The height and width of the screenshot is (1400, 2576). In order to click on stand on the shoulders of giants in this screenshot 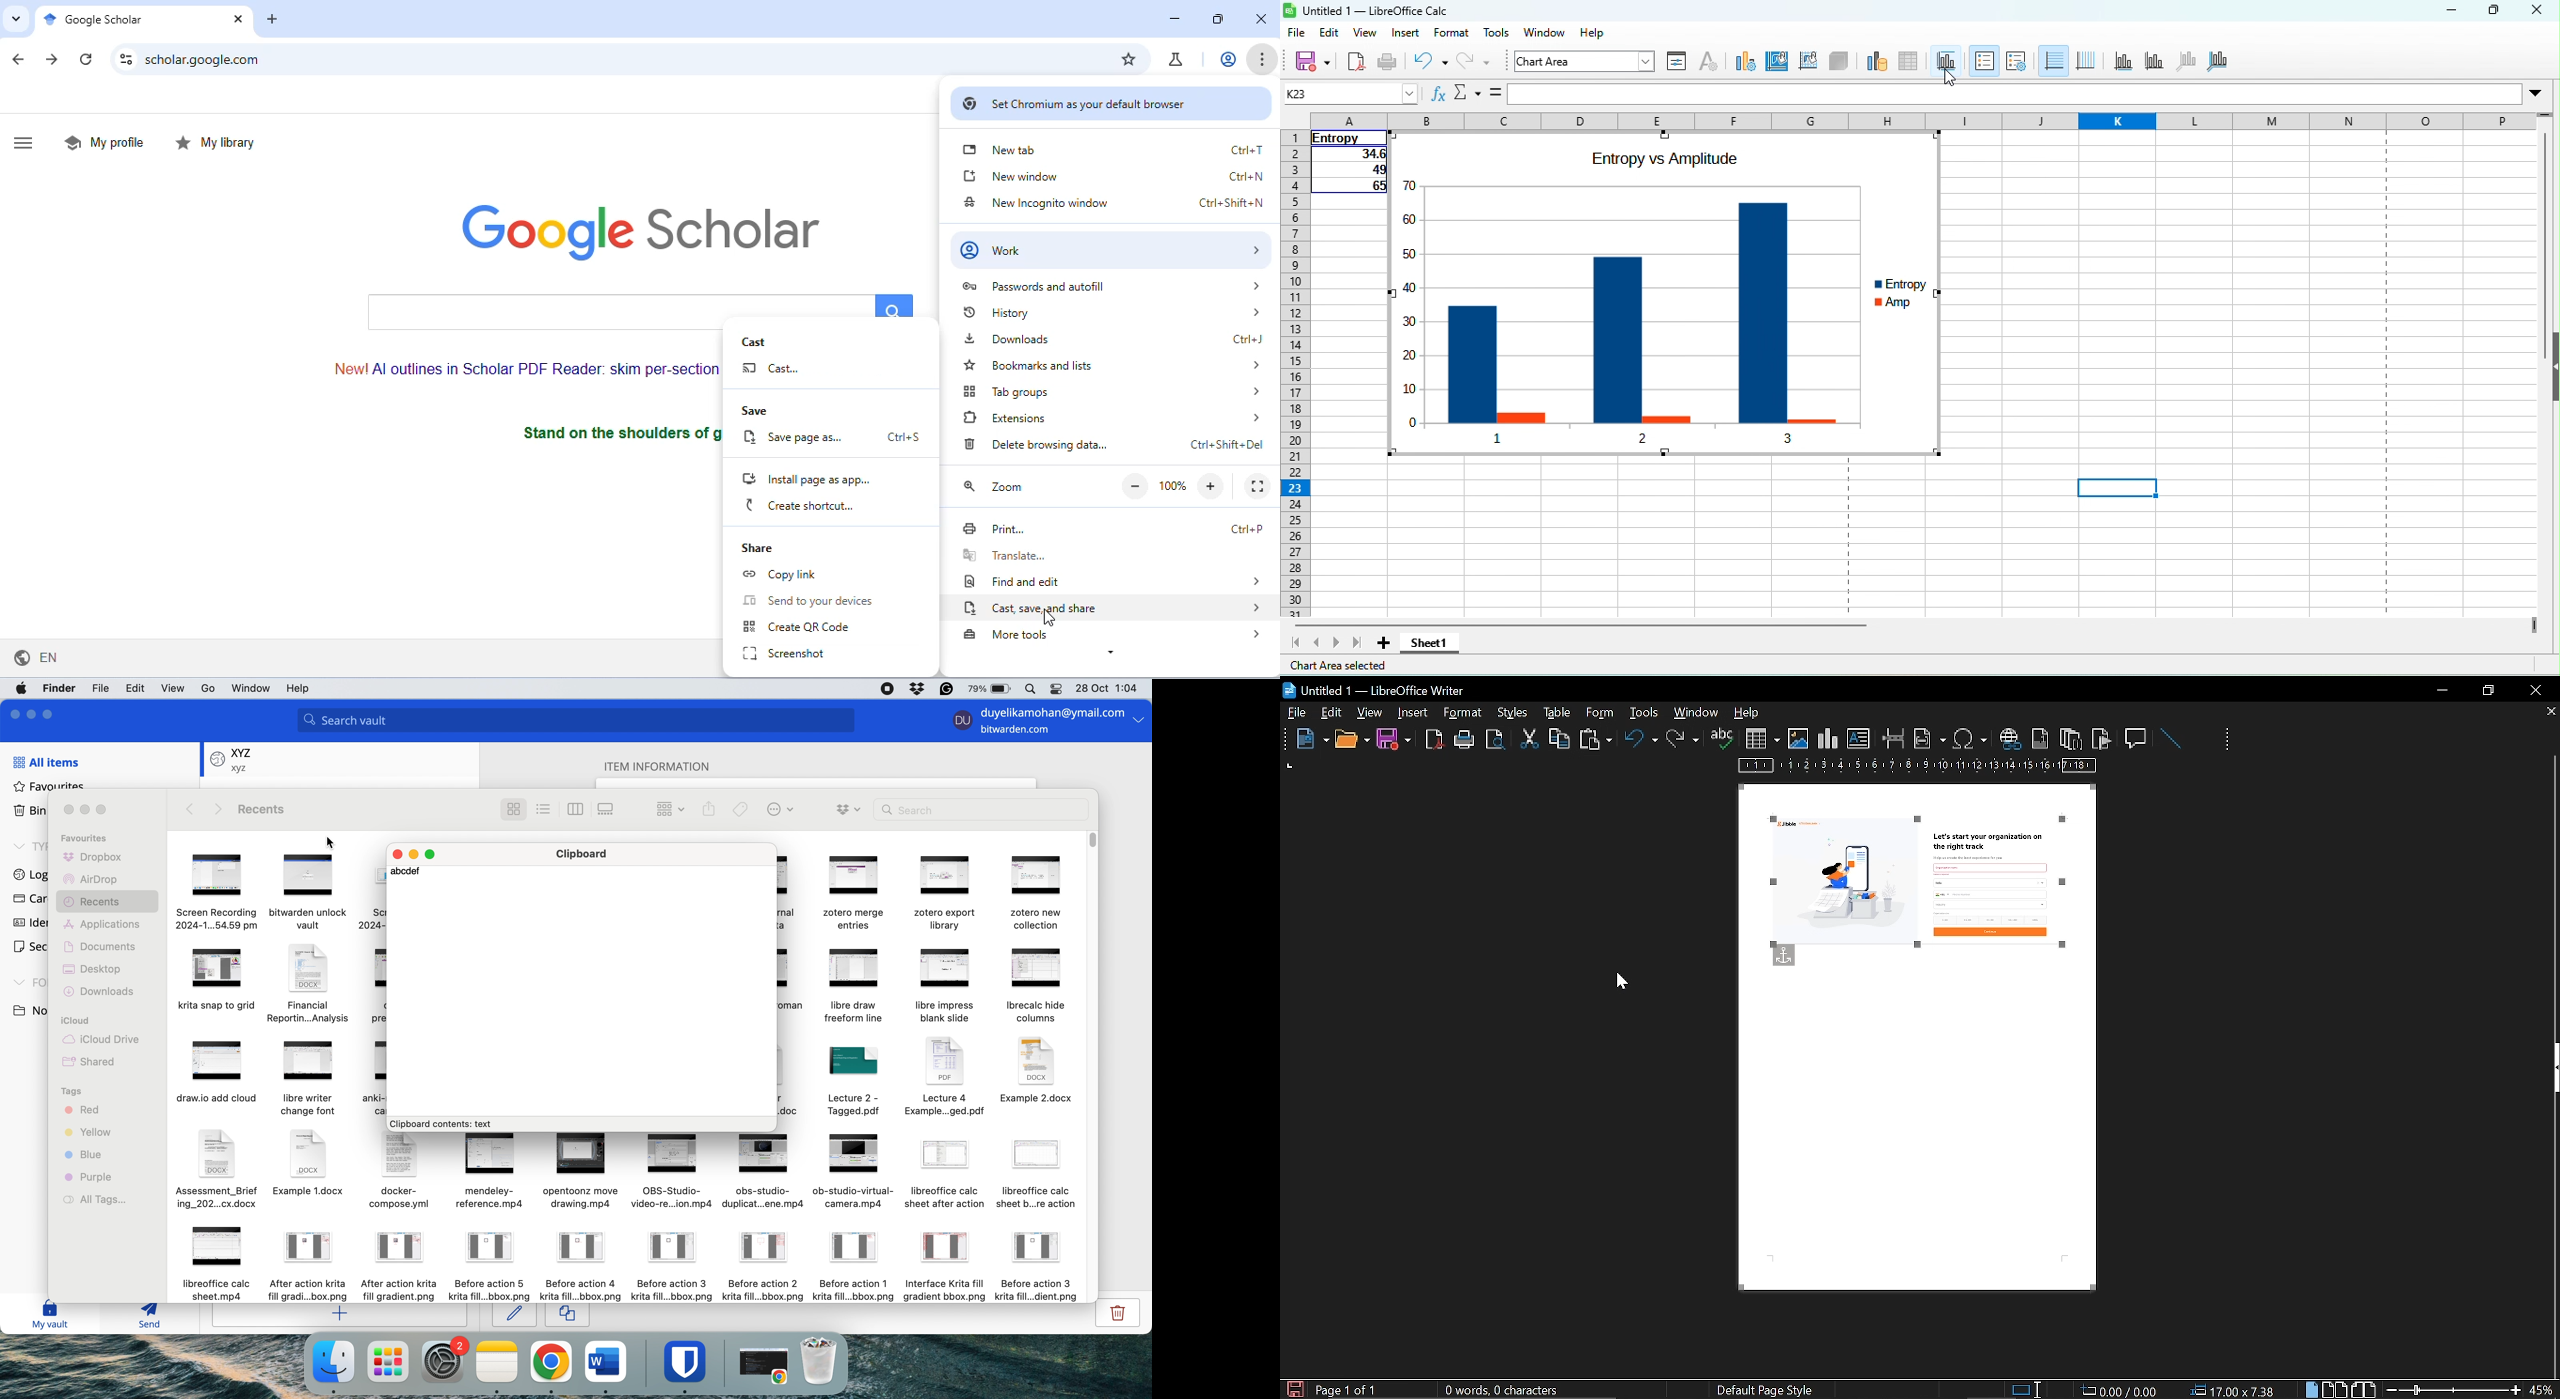, I will do `click(616, 432)`.